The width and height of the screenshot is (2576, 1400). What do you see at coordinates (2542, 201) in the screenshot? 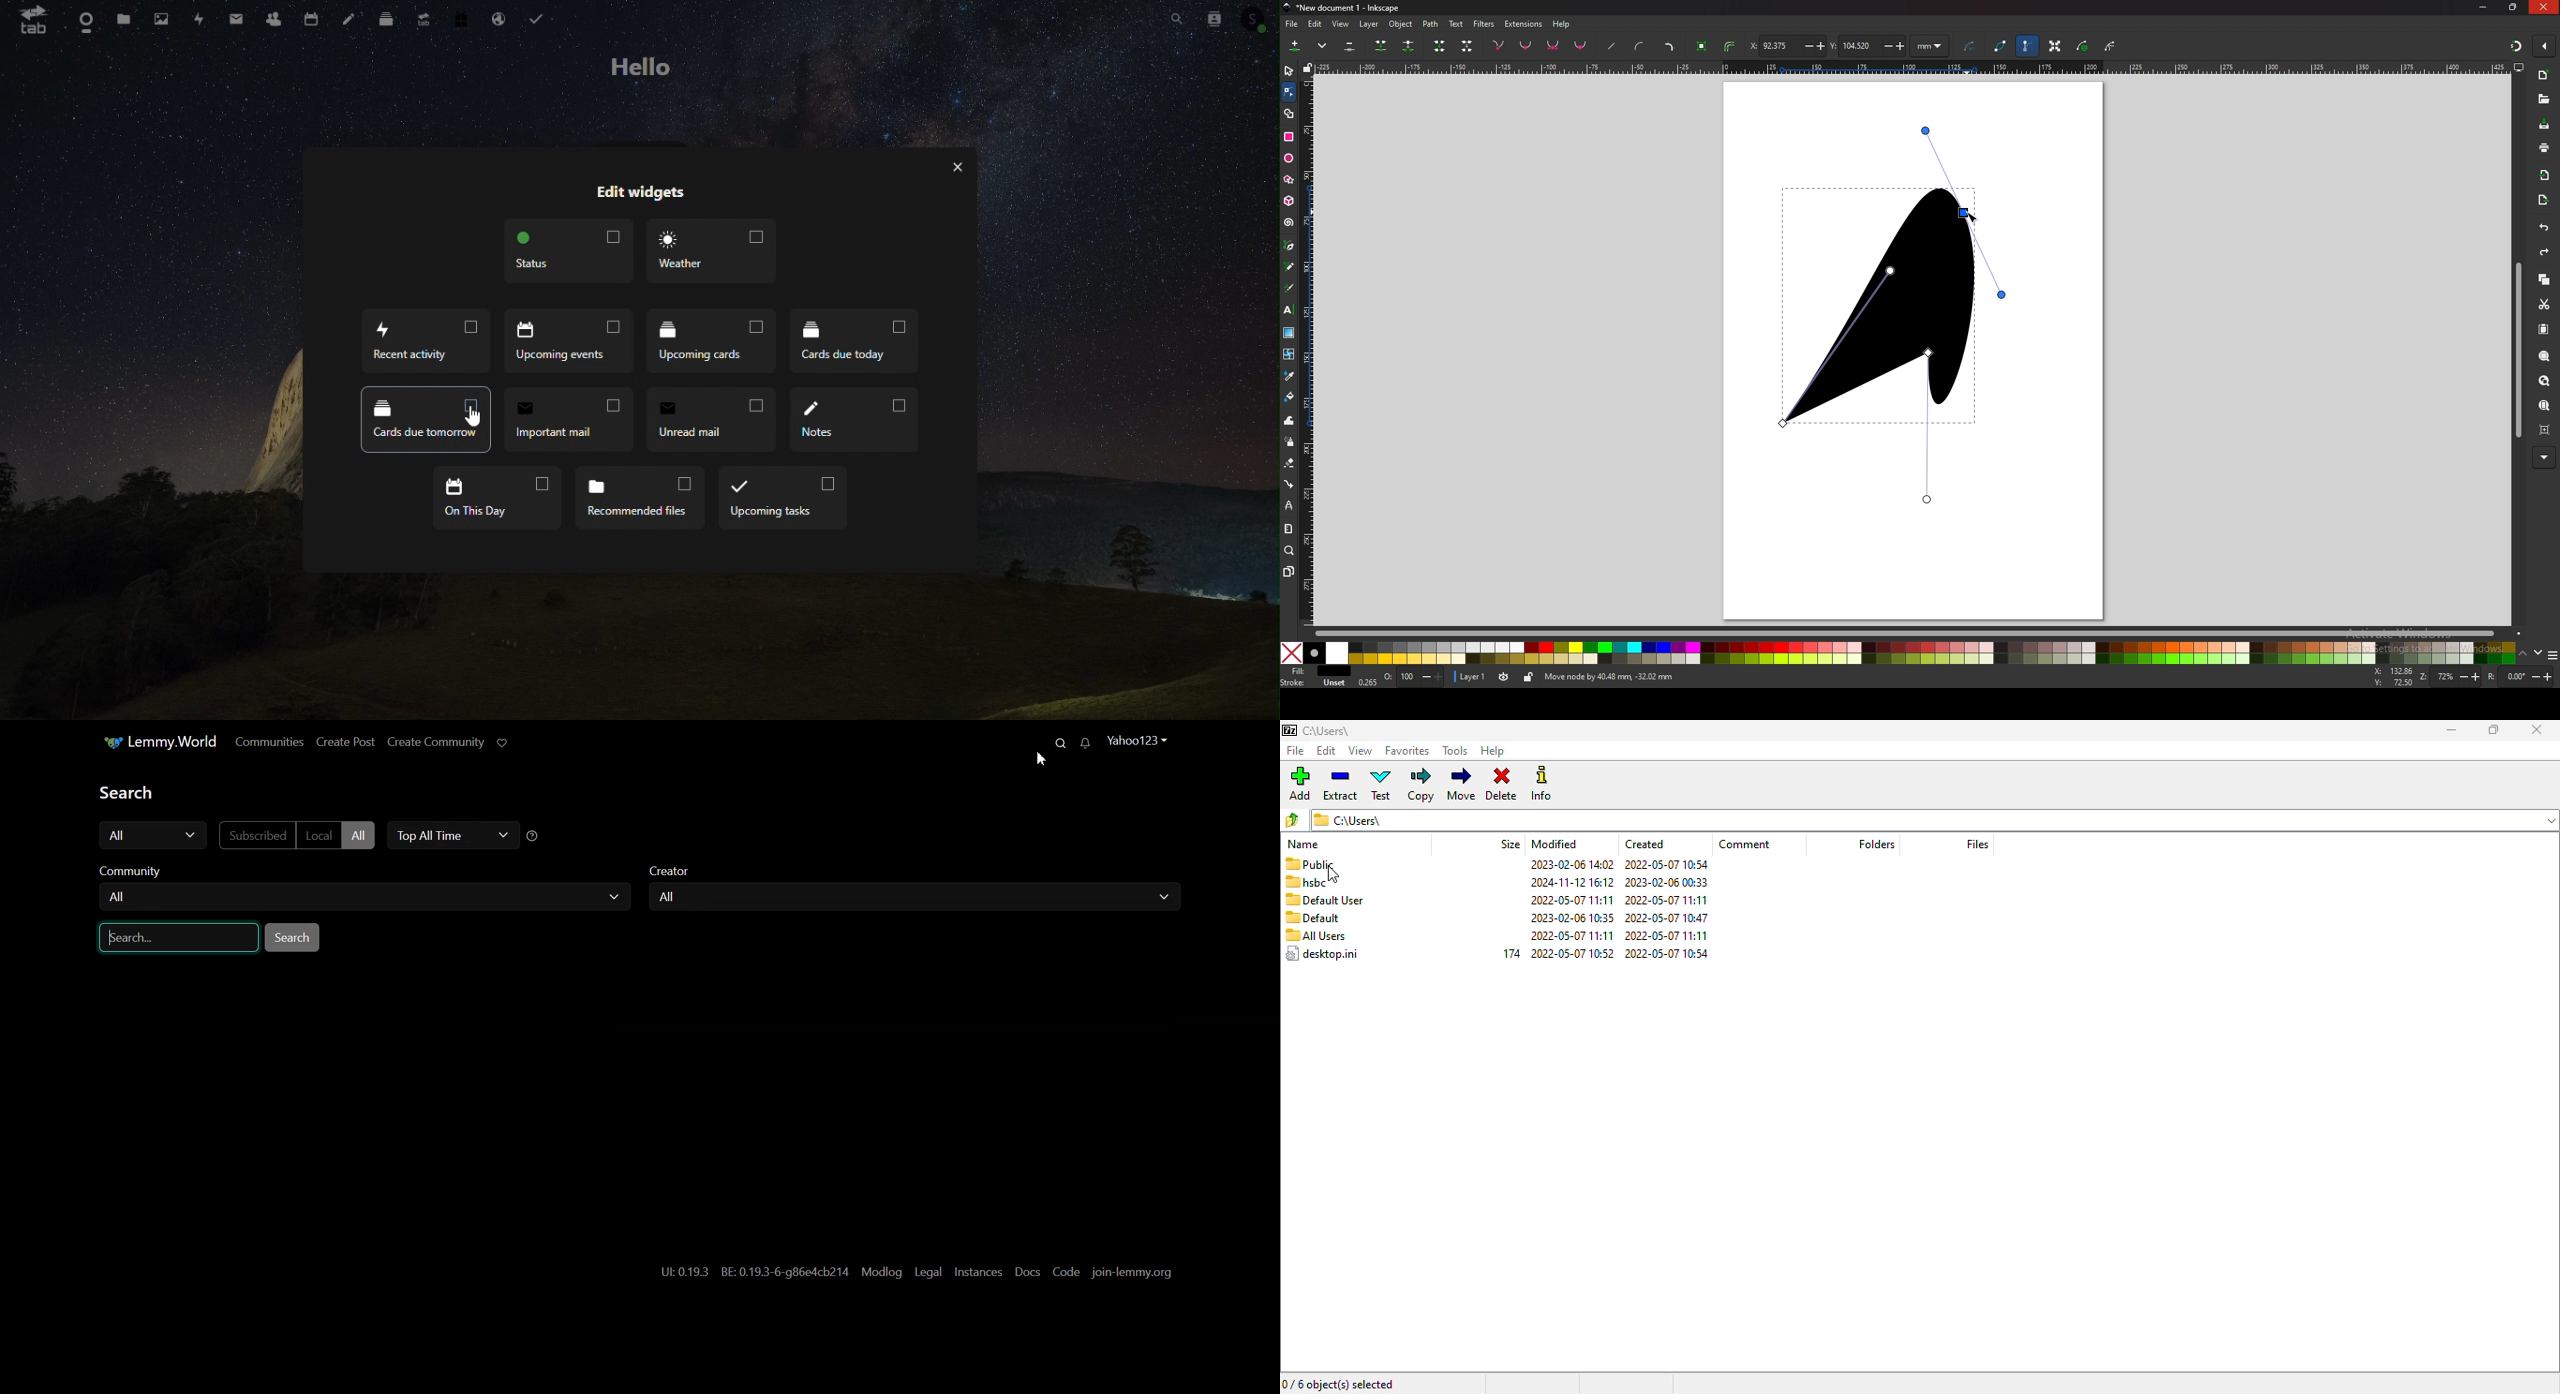
I see `export` at bounding box center [2542, 201].